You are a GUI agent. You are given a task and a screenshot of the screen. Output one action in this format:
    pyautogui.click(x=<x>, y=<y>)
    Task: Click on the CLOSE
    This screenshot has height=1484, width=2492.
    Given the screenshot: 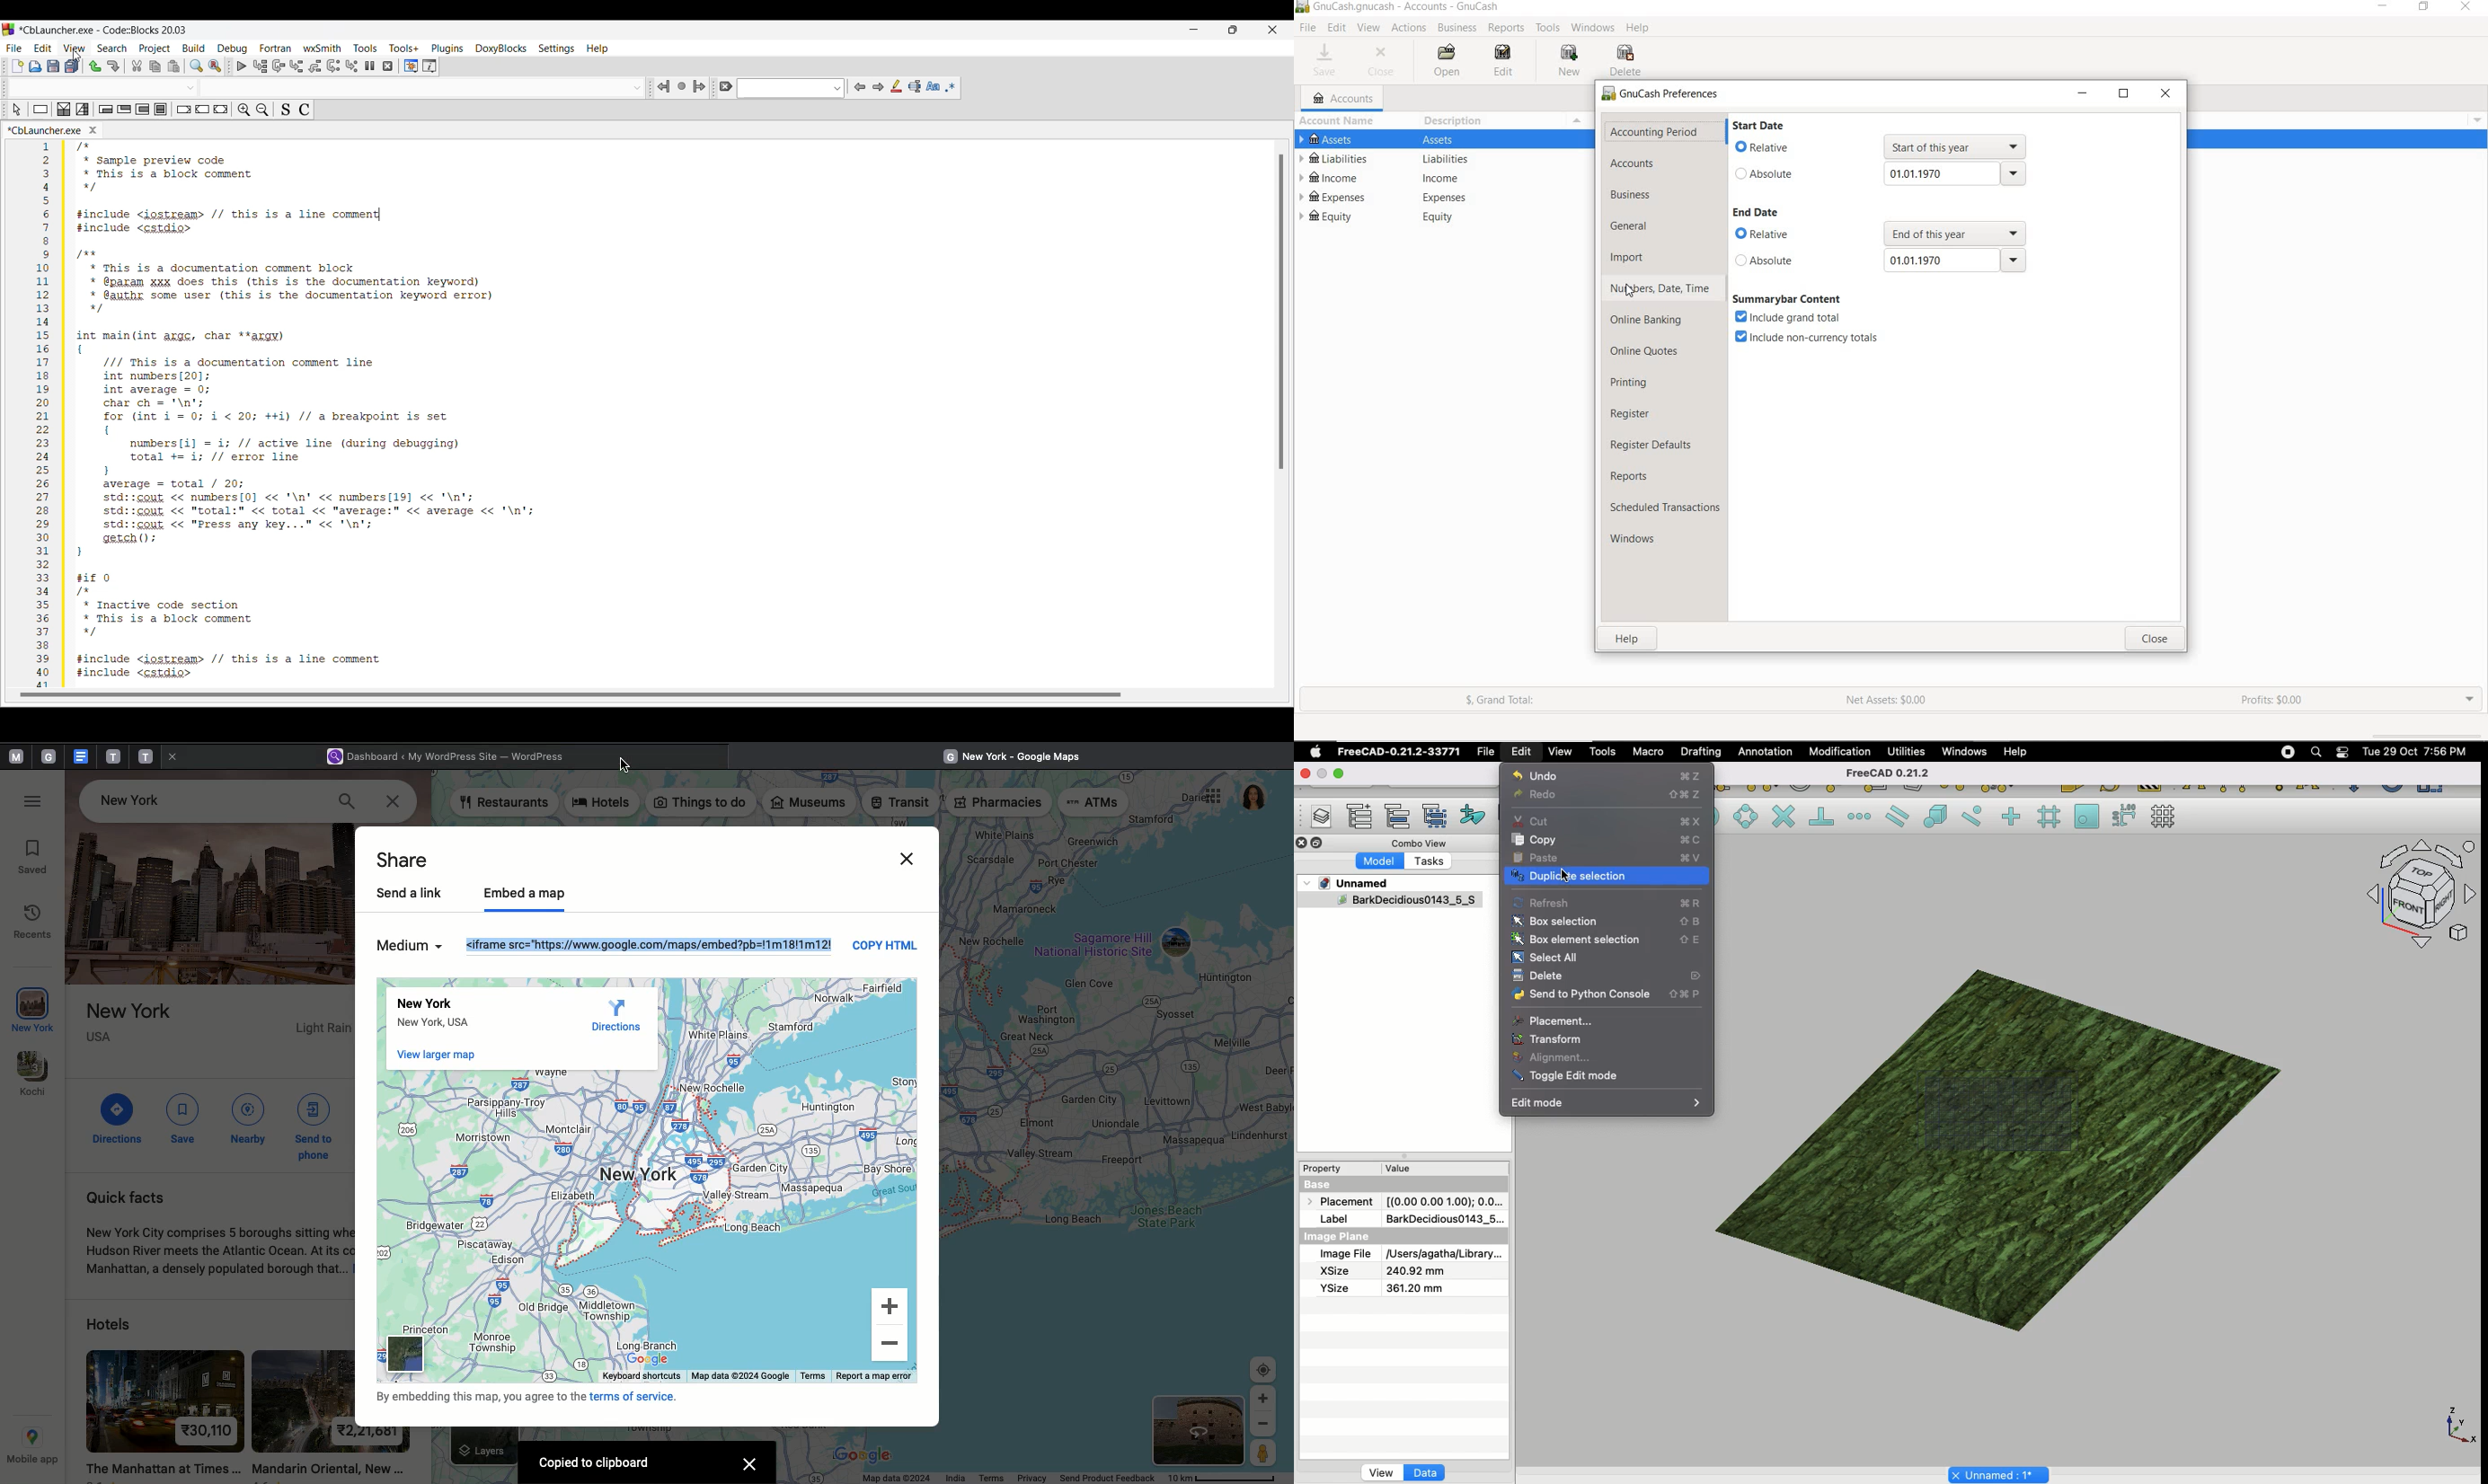 What is the action you would take?
    pyautogui.click(x=2165, y=95)
    